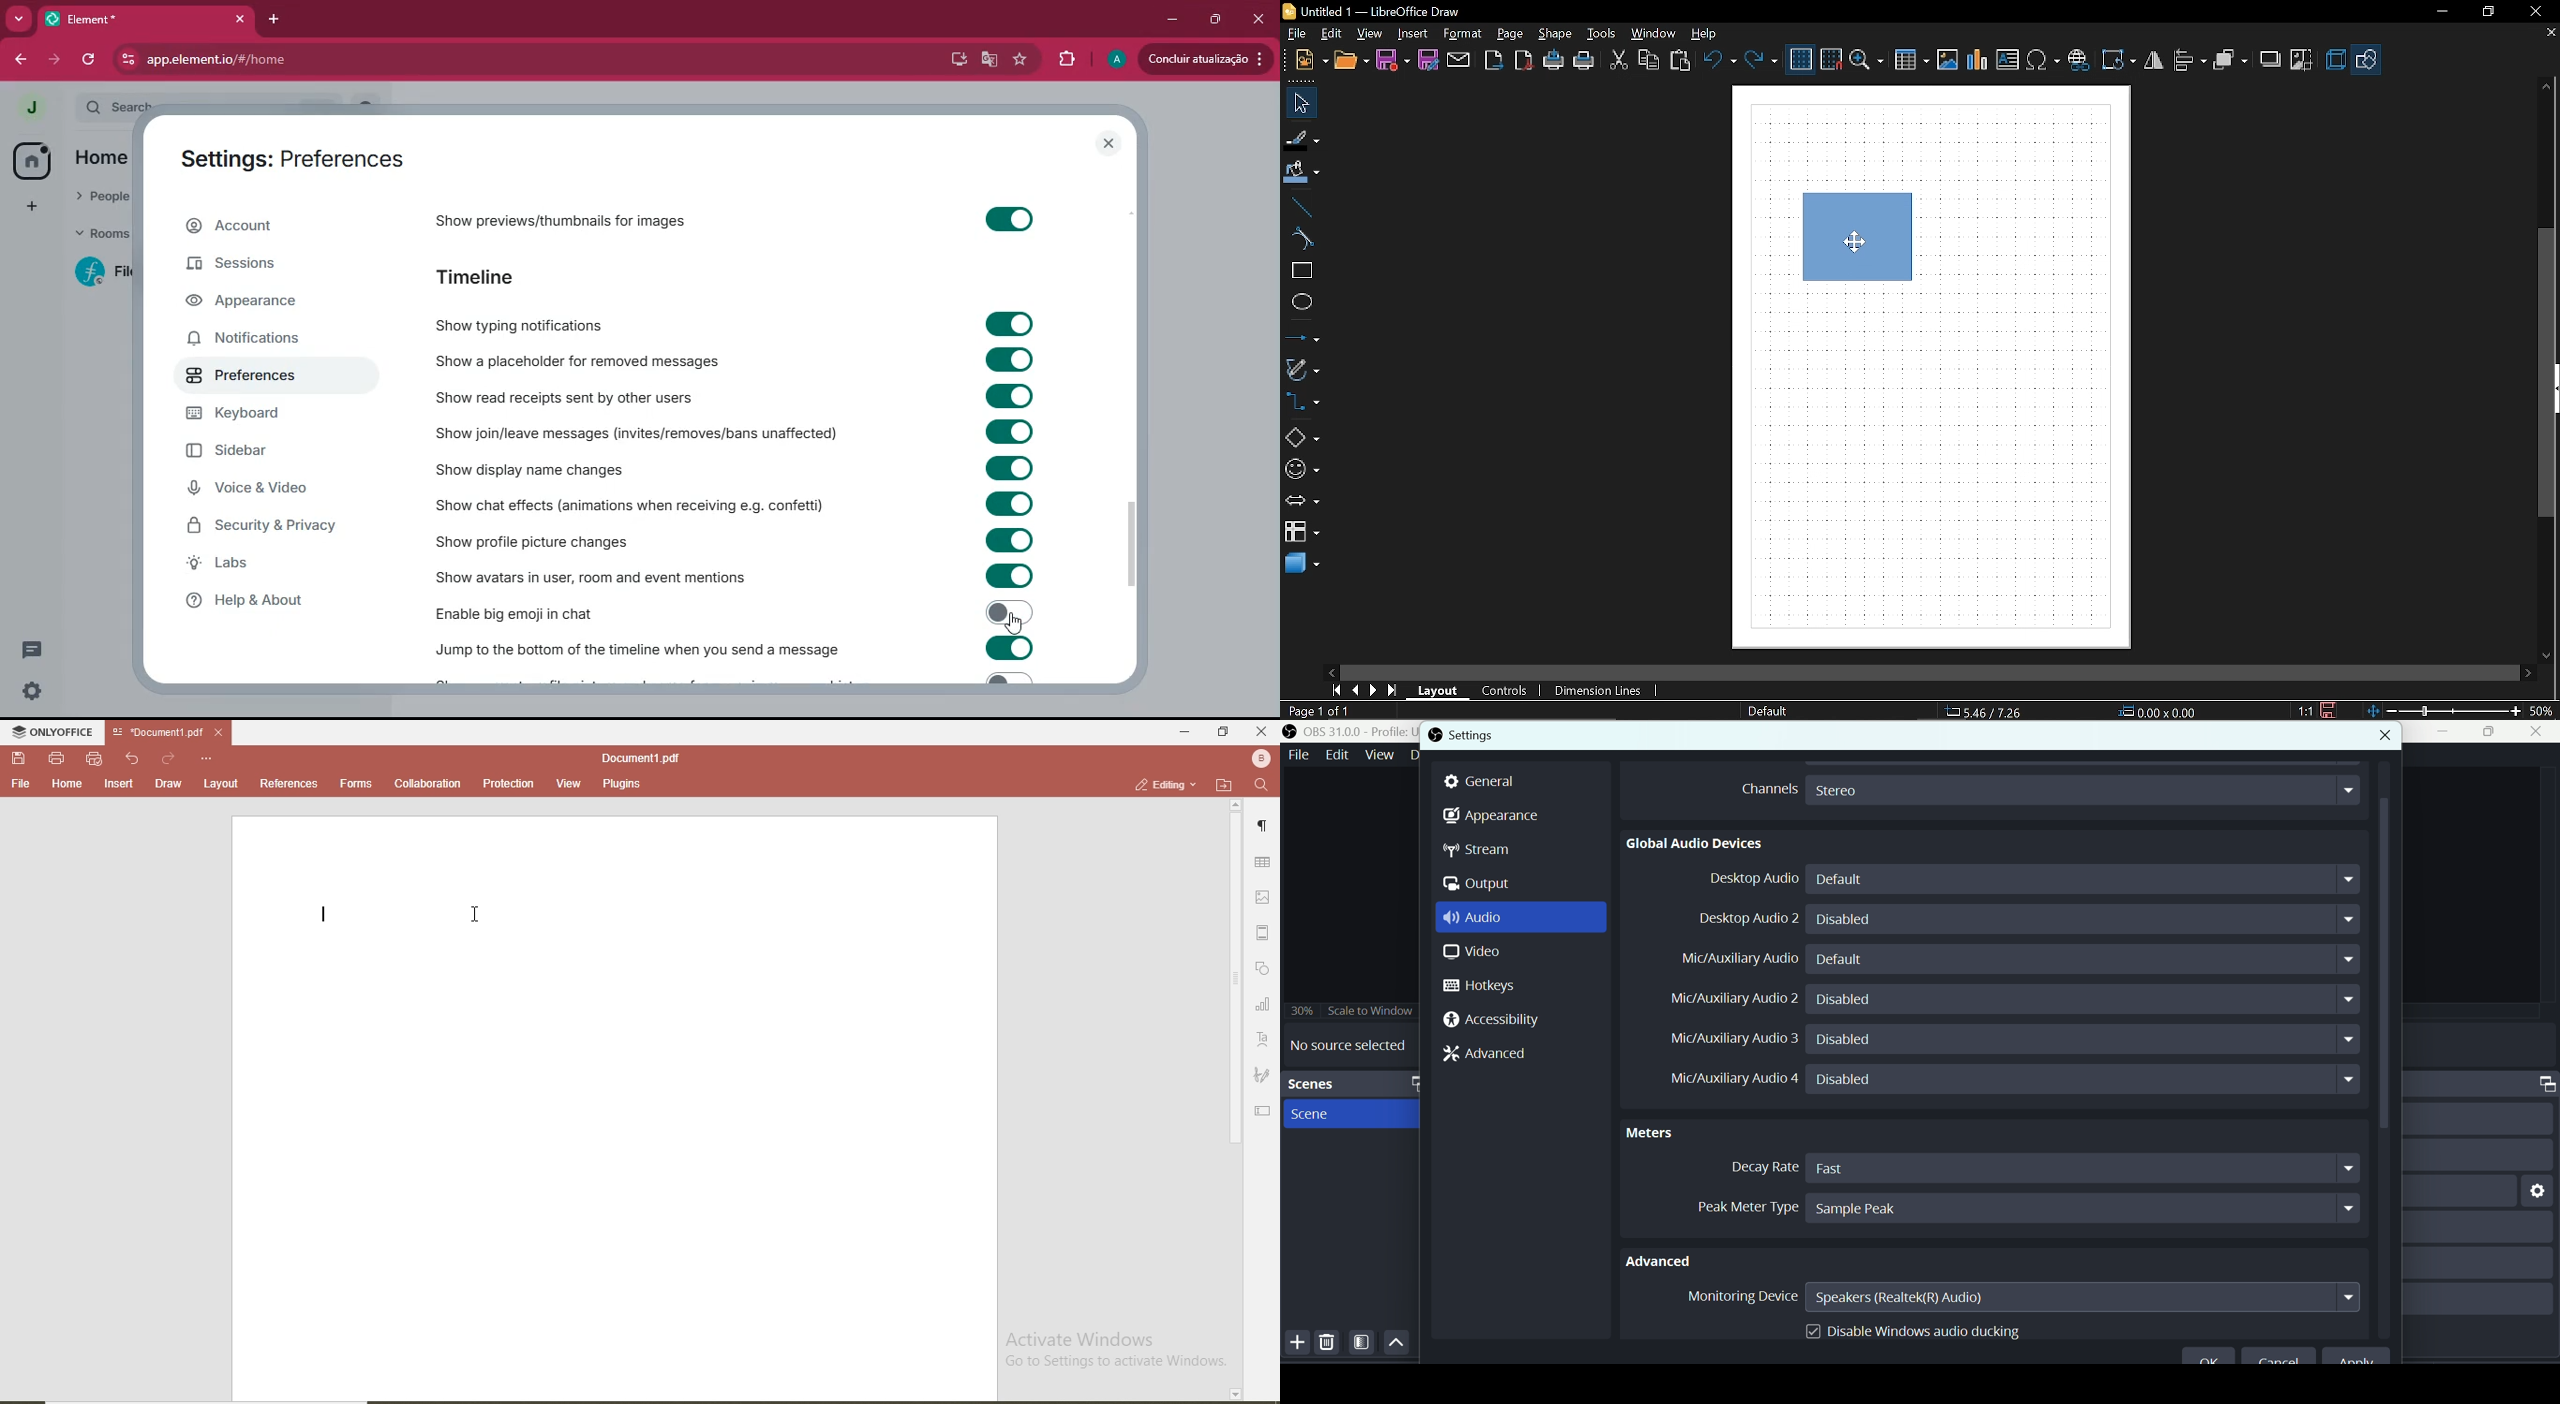  Describe the element at coordinates (630, 394) in the screenshot. I see `show read receipts sent by other users` at that location.